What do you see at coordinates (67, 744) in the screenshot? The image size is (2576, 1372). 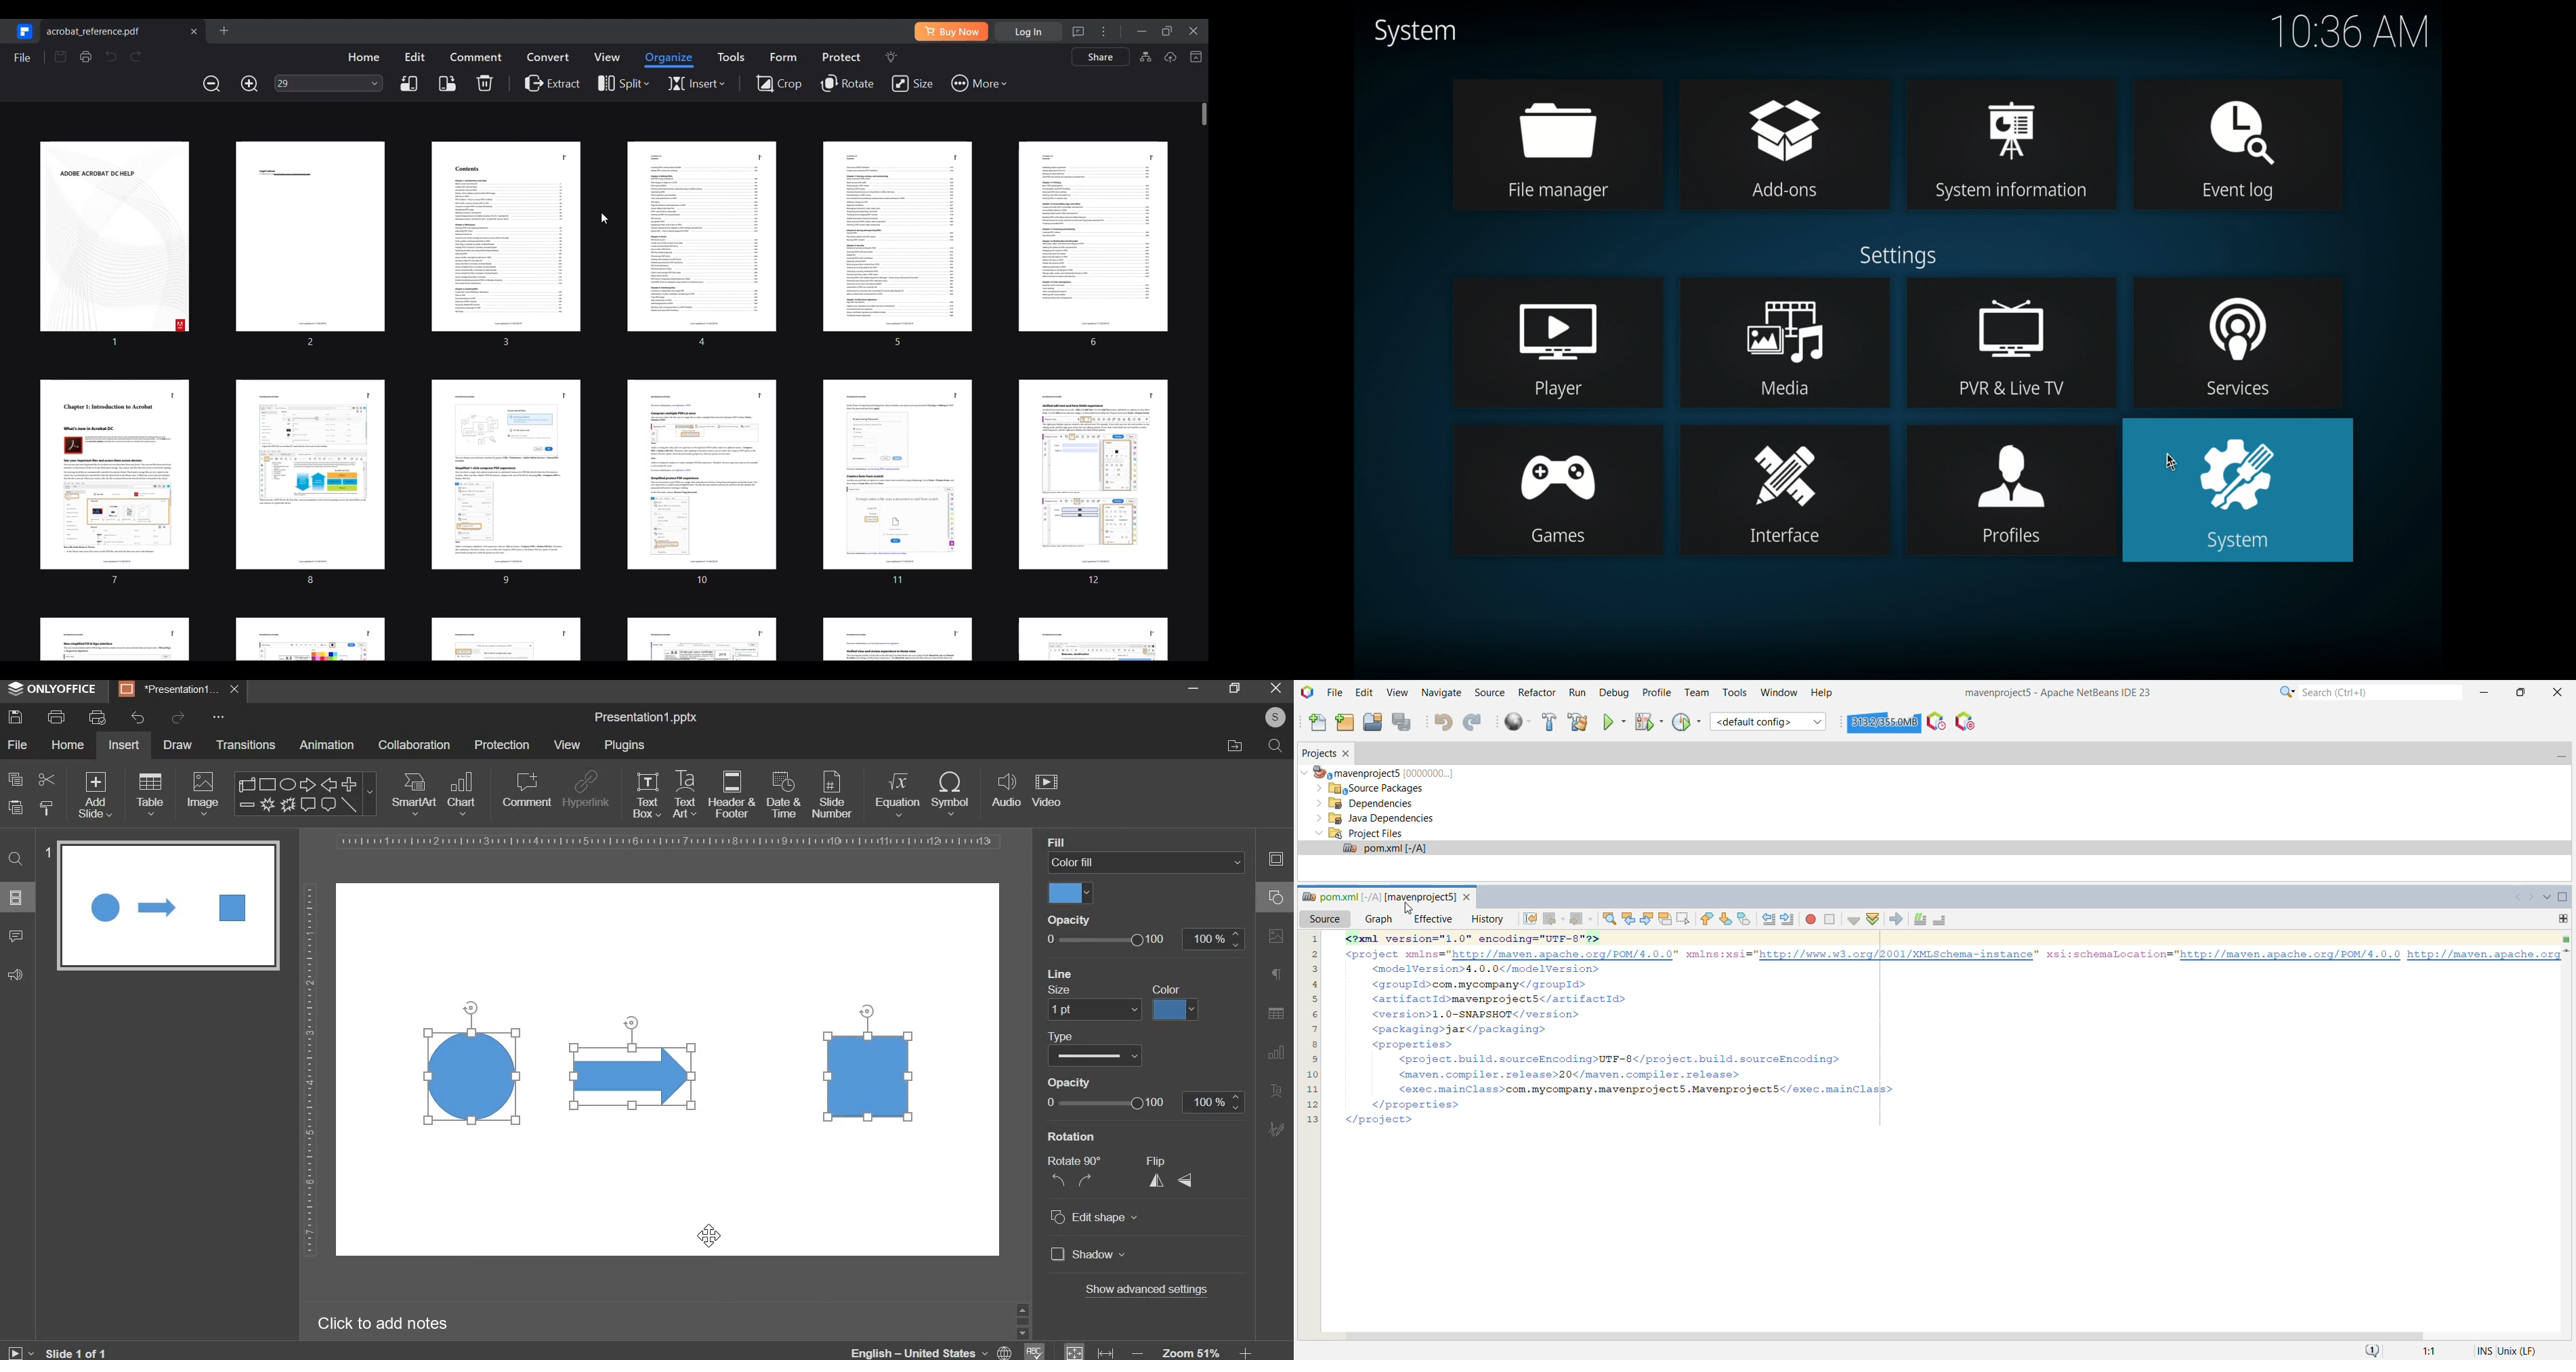 I see `home` at bounding box center [67, 744].